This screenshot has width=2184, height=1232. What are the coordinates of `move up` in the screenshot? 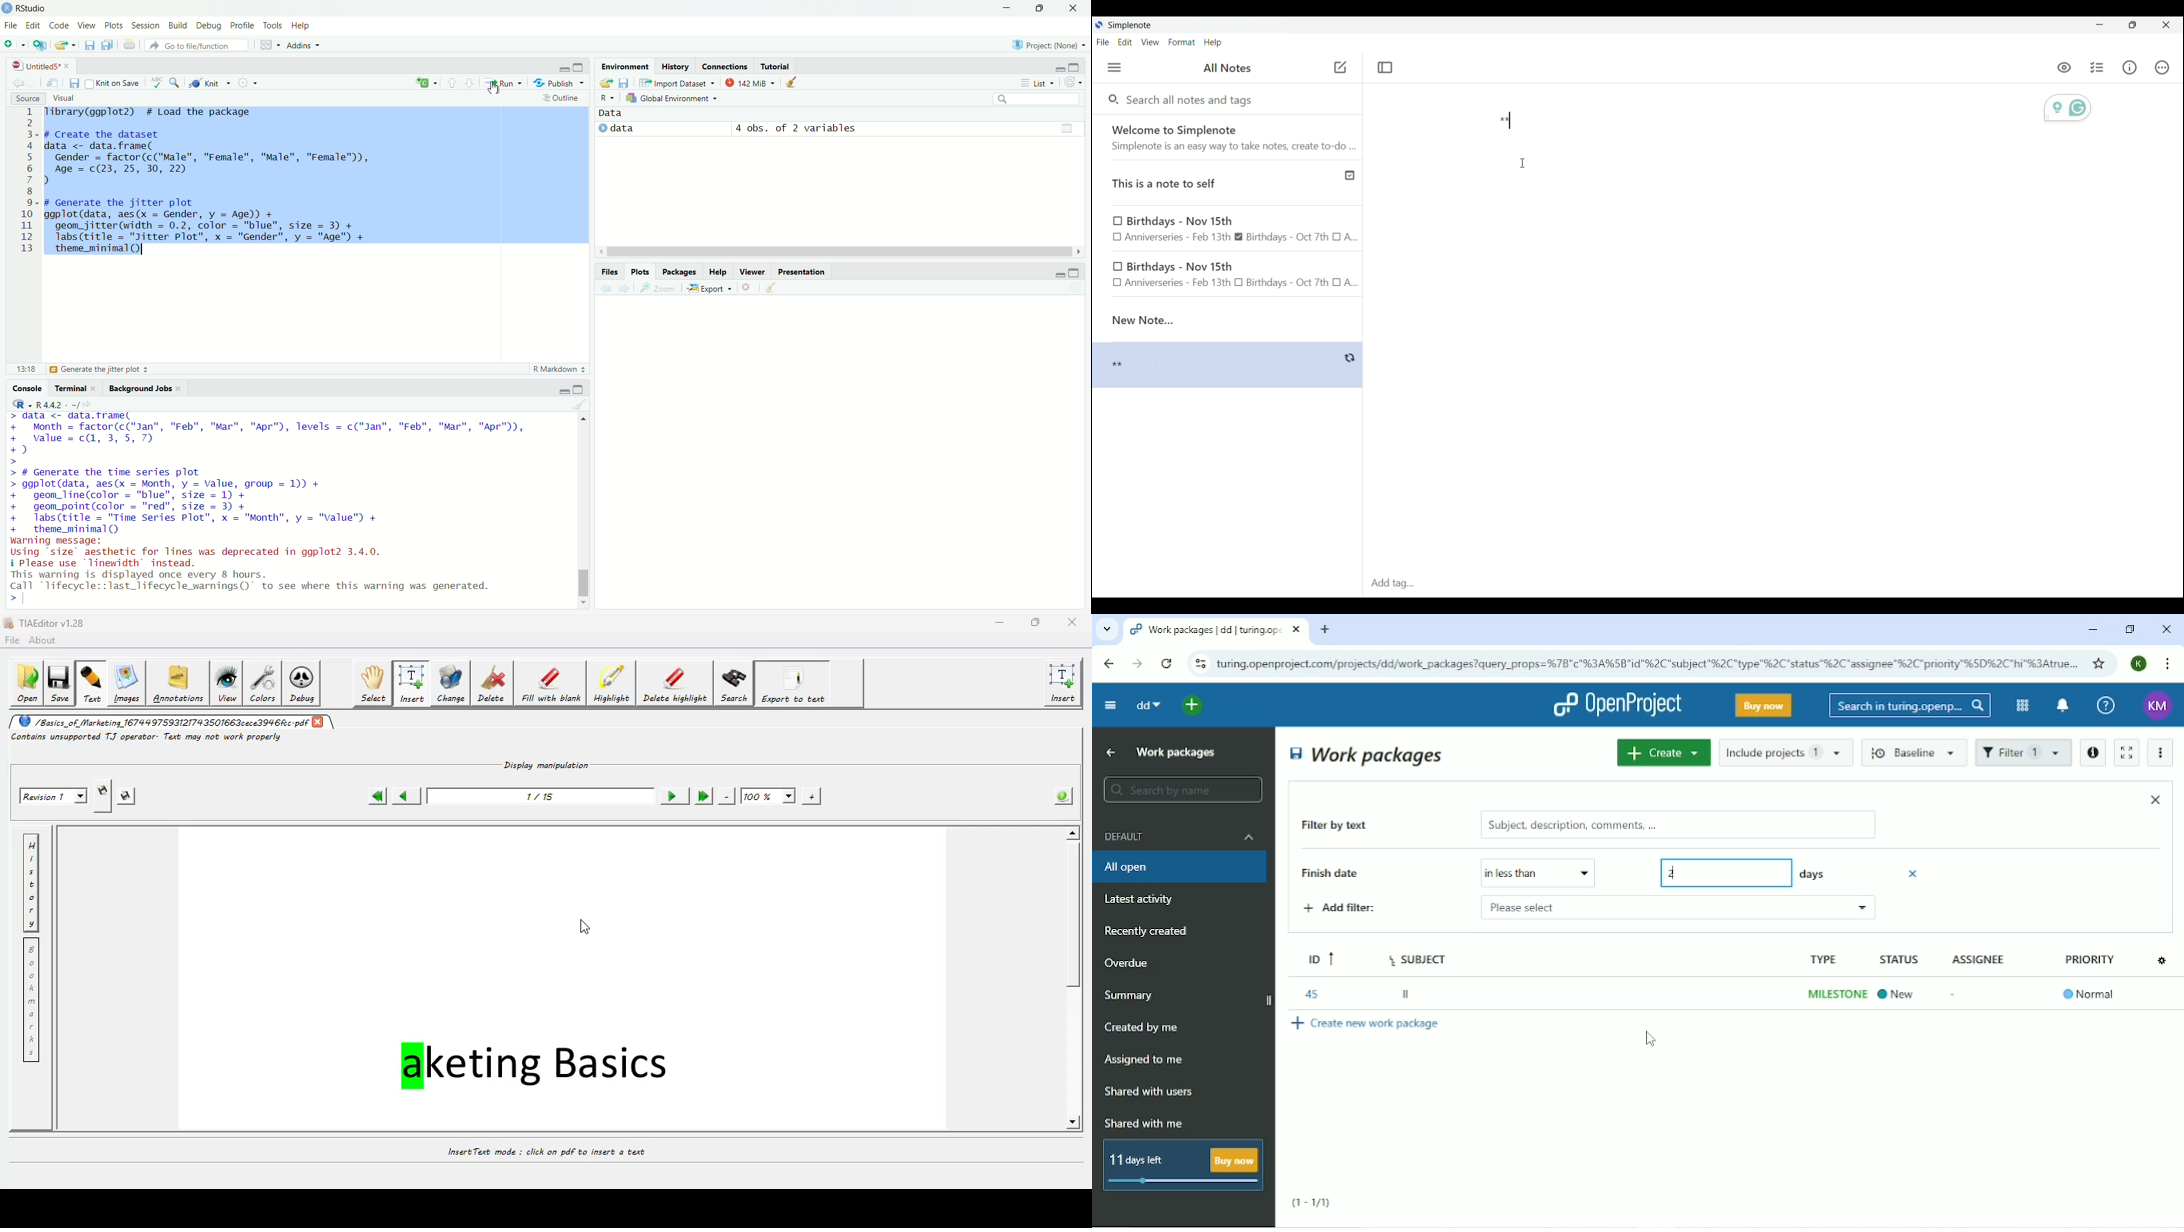 It's located at (583, 419).